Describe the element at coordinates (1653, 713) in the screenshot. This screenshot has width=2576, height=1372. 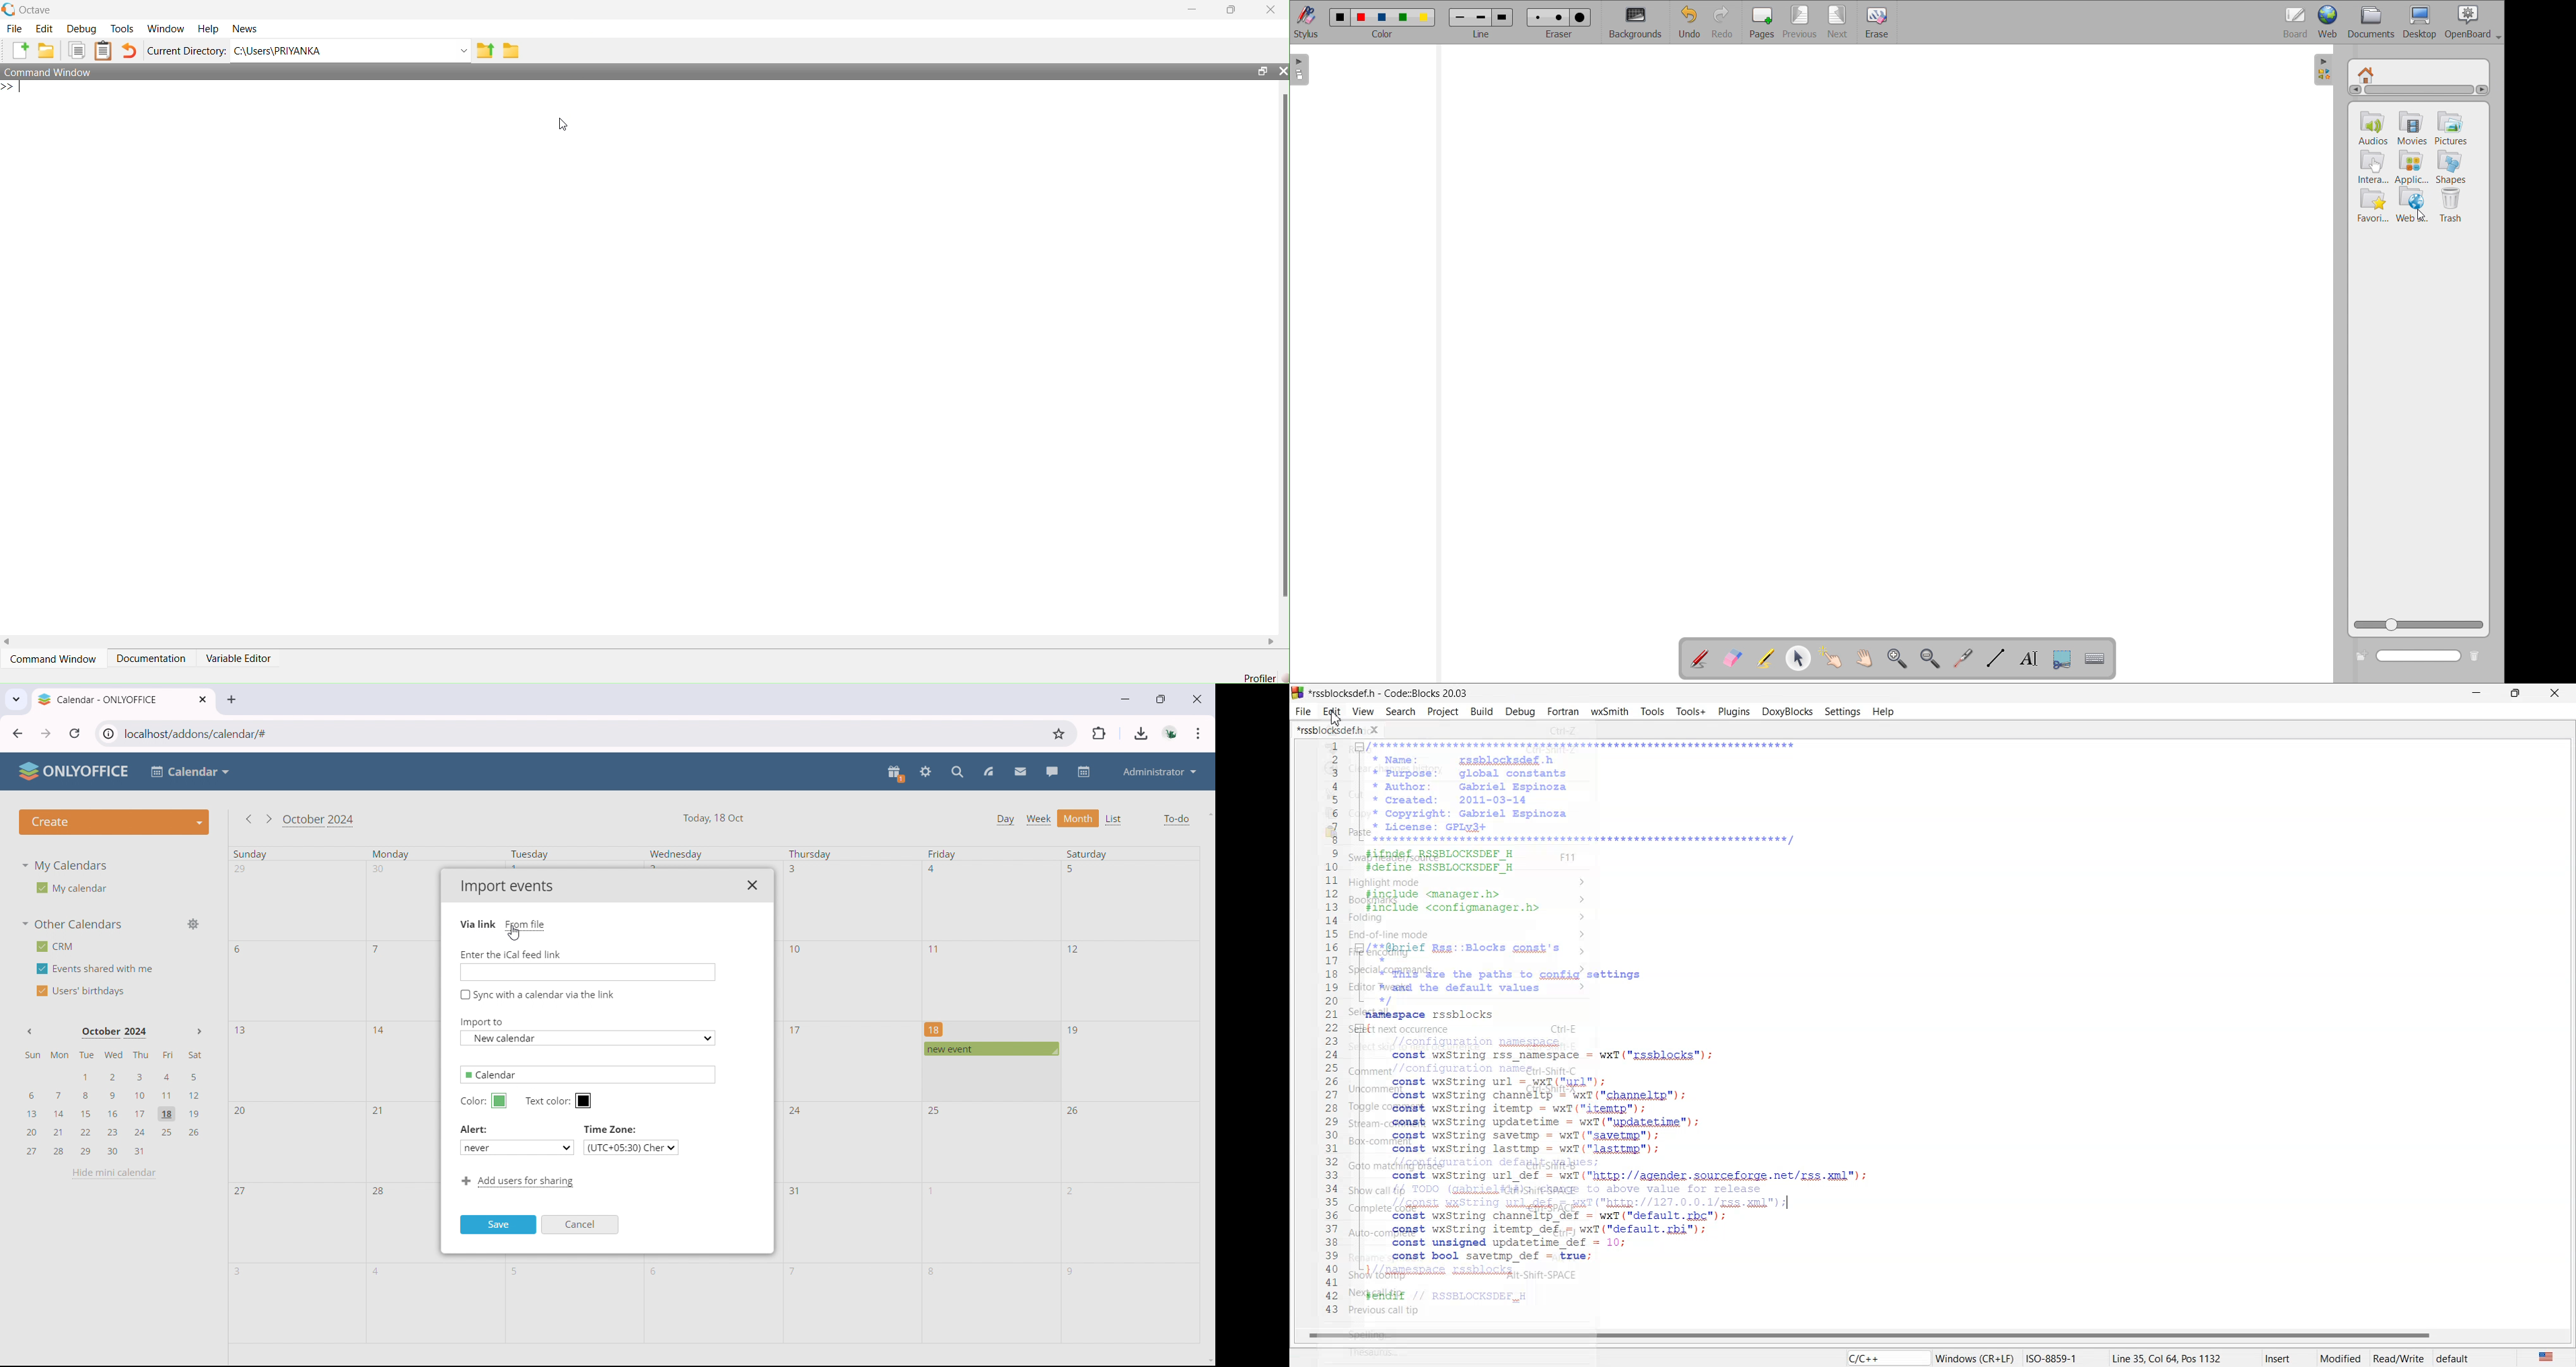
I see `tools` at that location.